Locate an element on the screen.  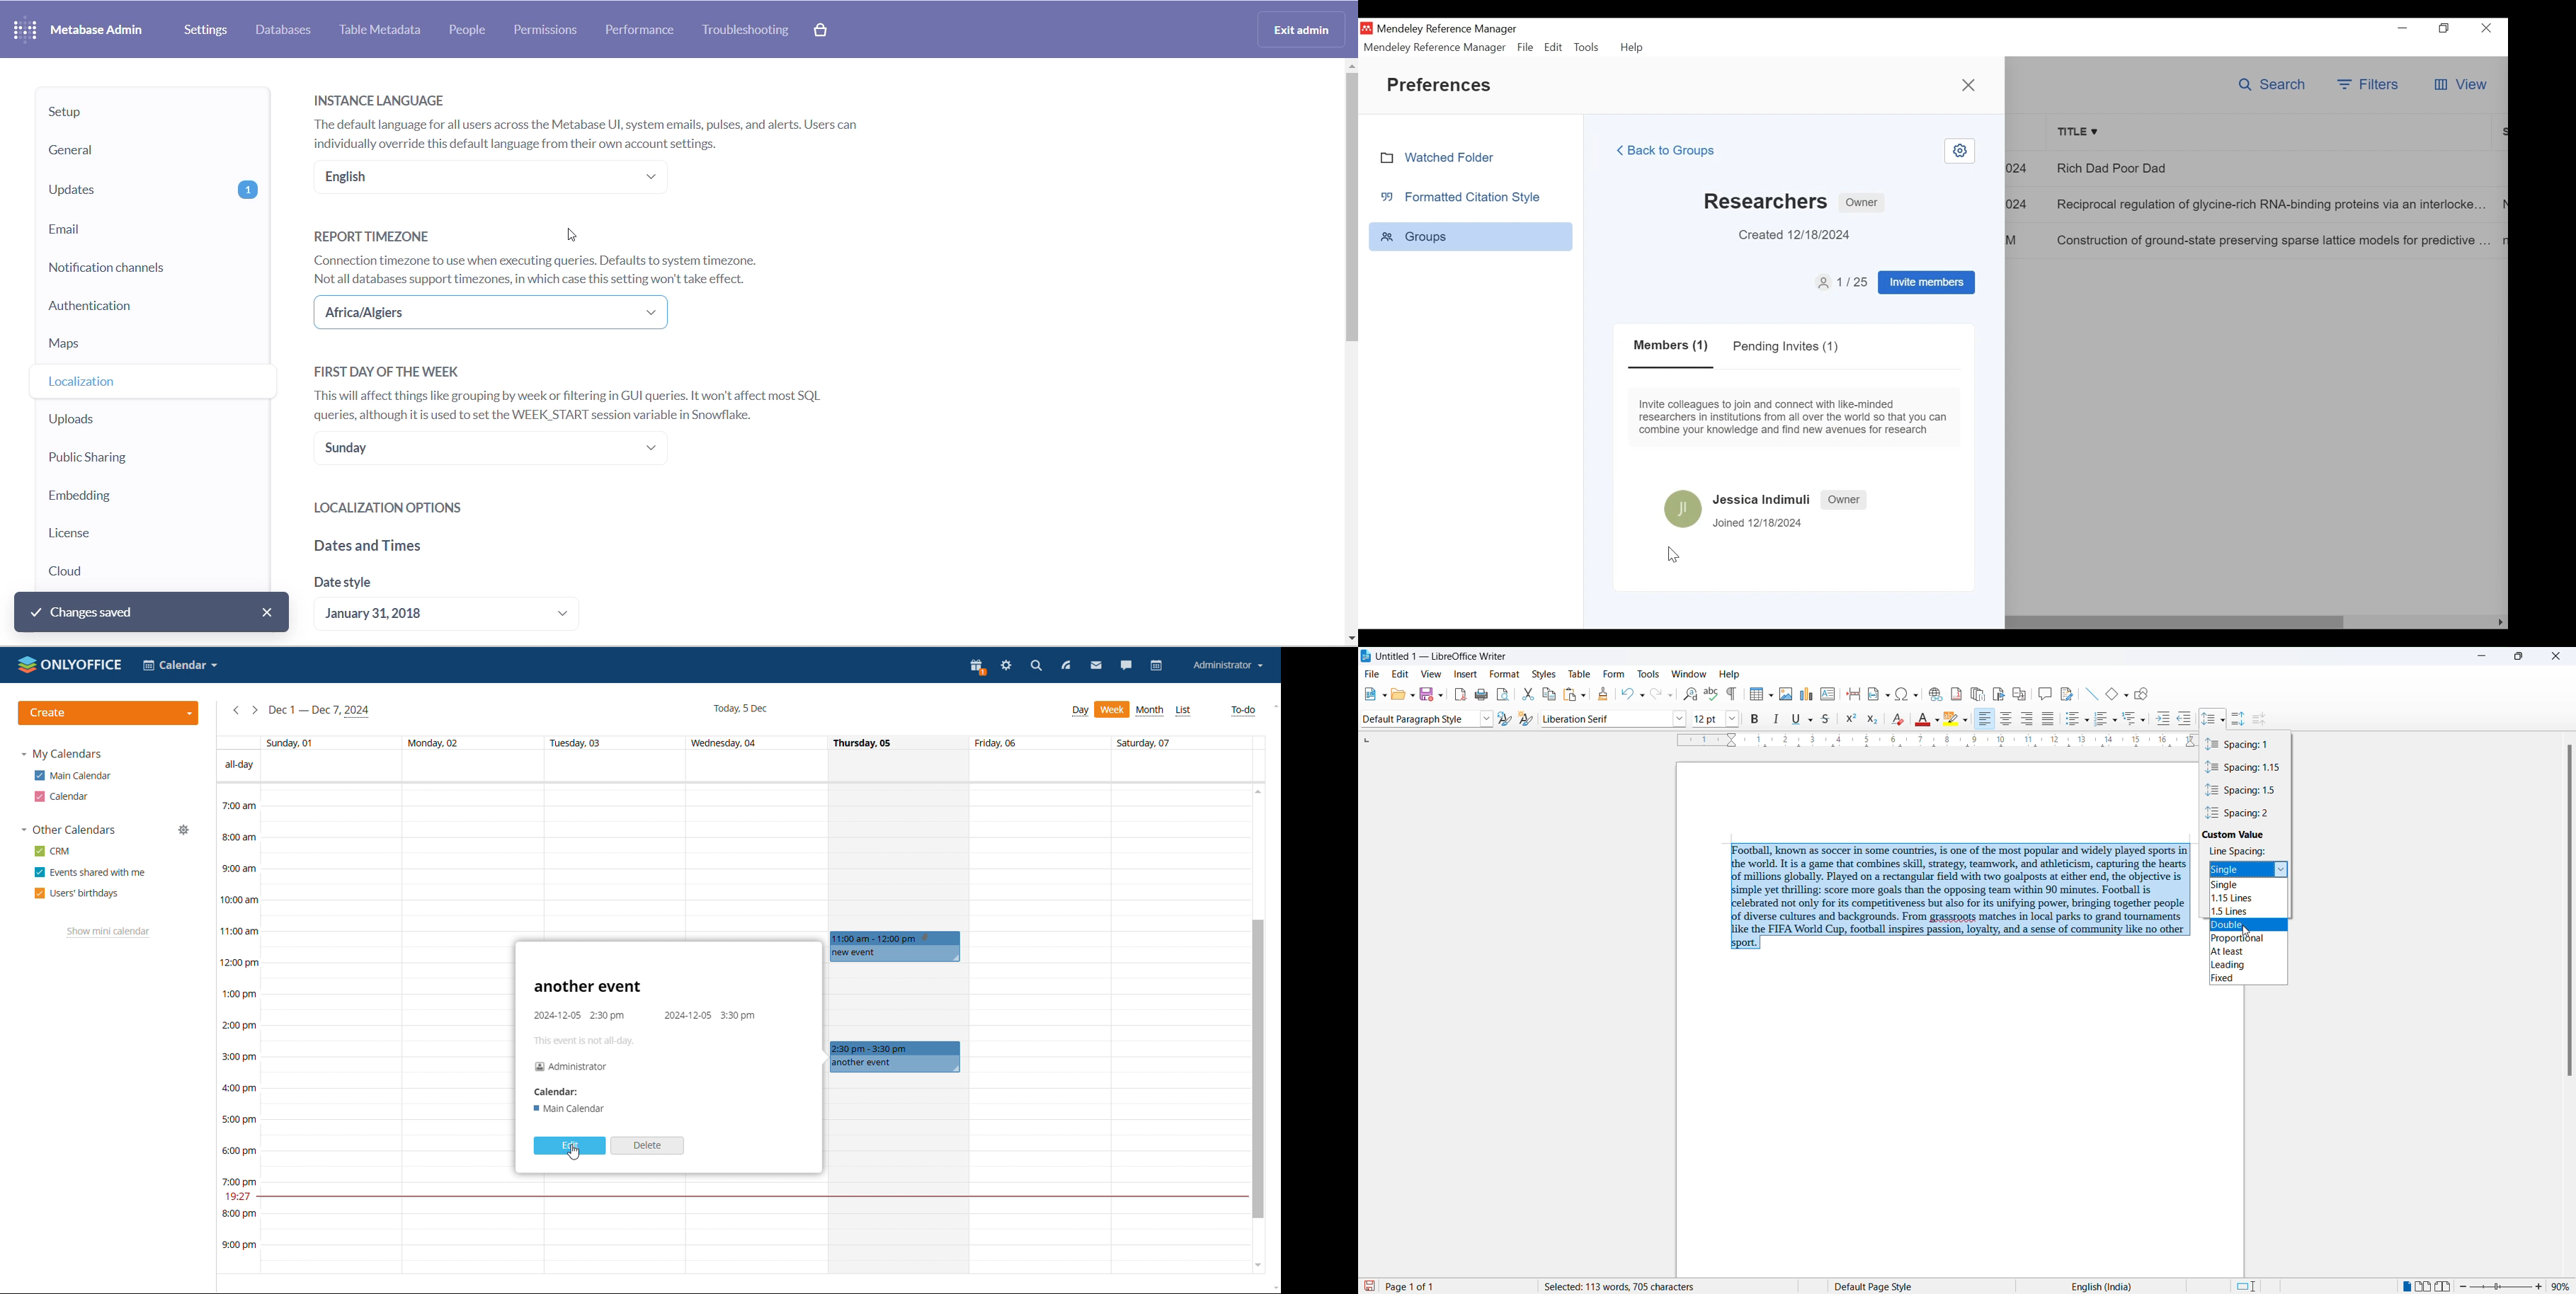
week view is located at coordinates (1080, 711).